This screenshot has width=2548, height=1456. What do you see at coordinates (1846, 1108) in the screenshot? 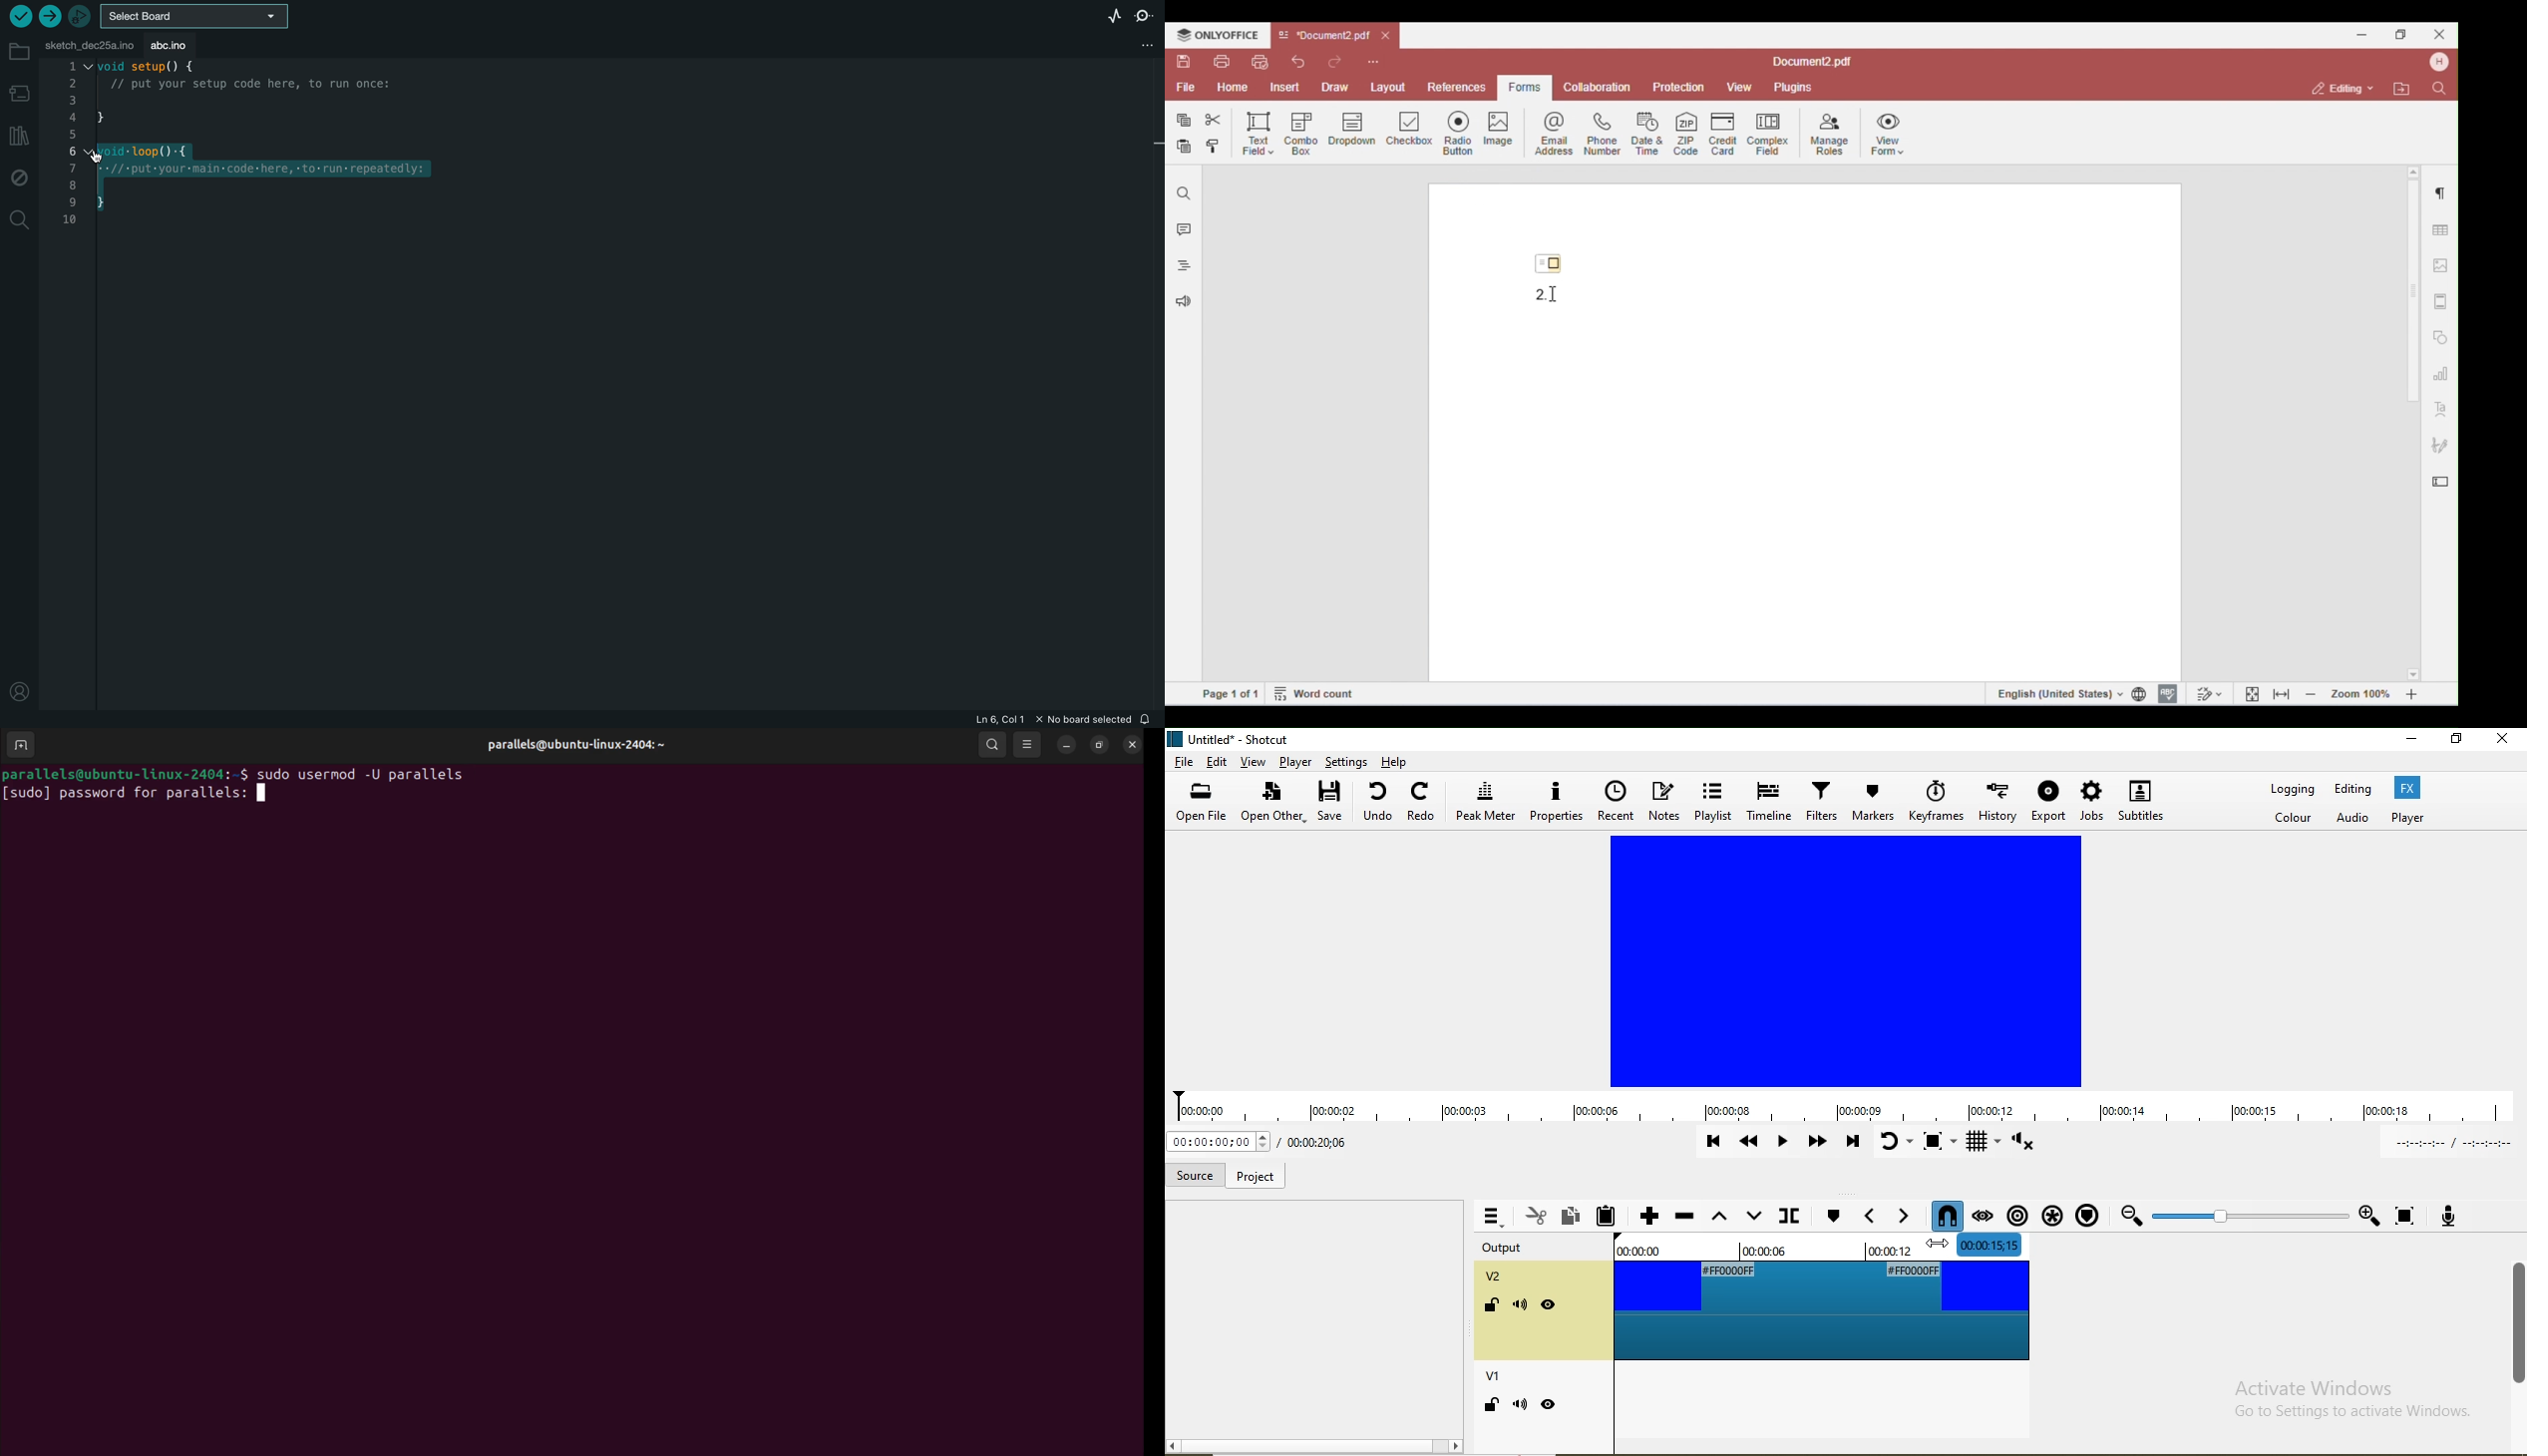
I see `timeline` at bounding box center [1846, 1108].